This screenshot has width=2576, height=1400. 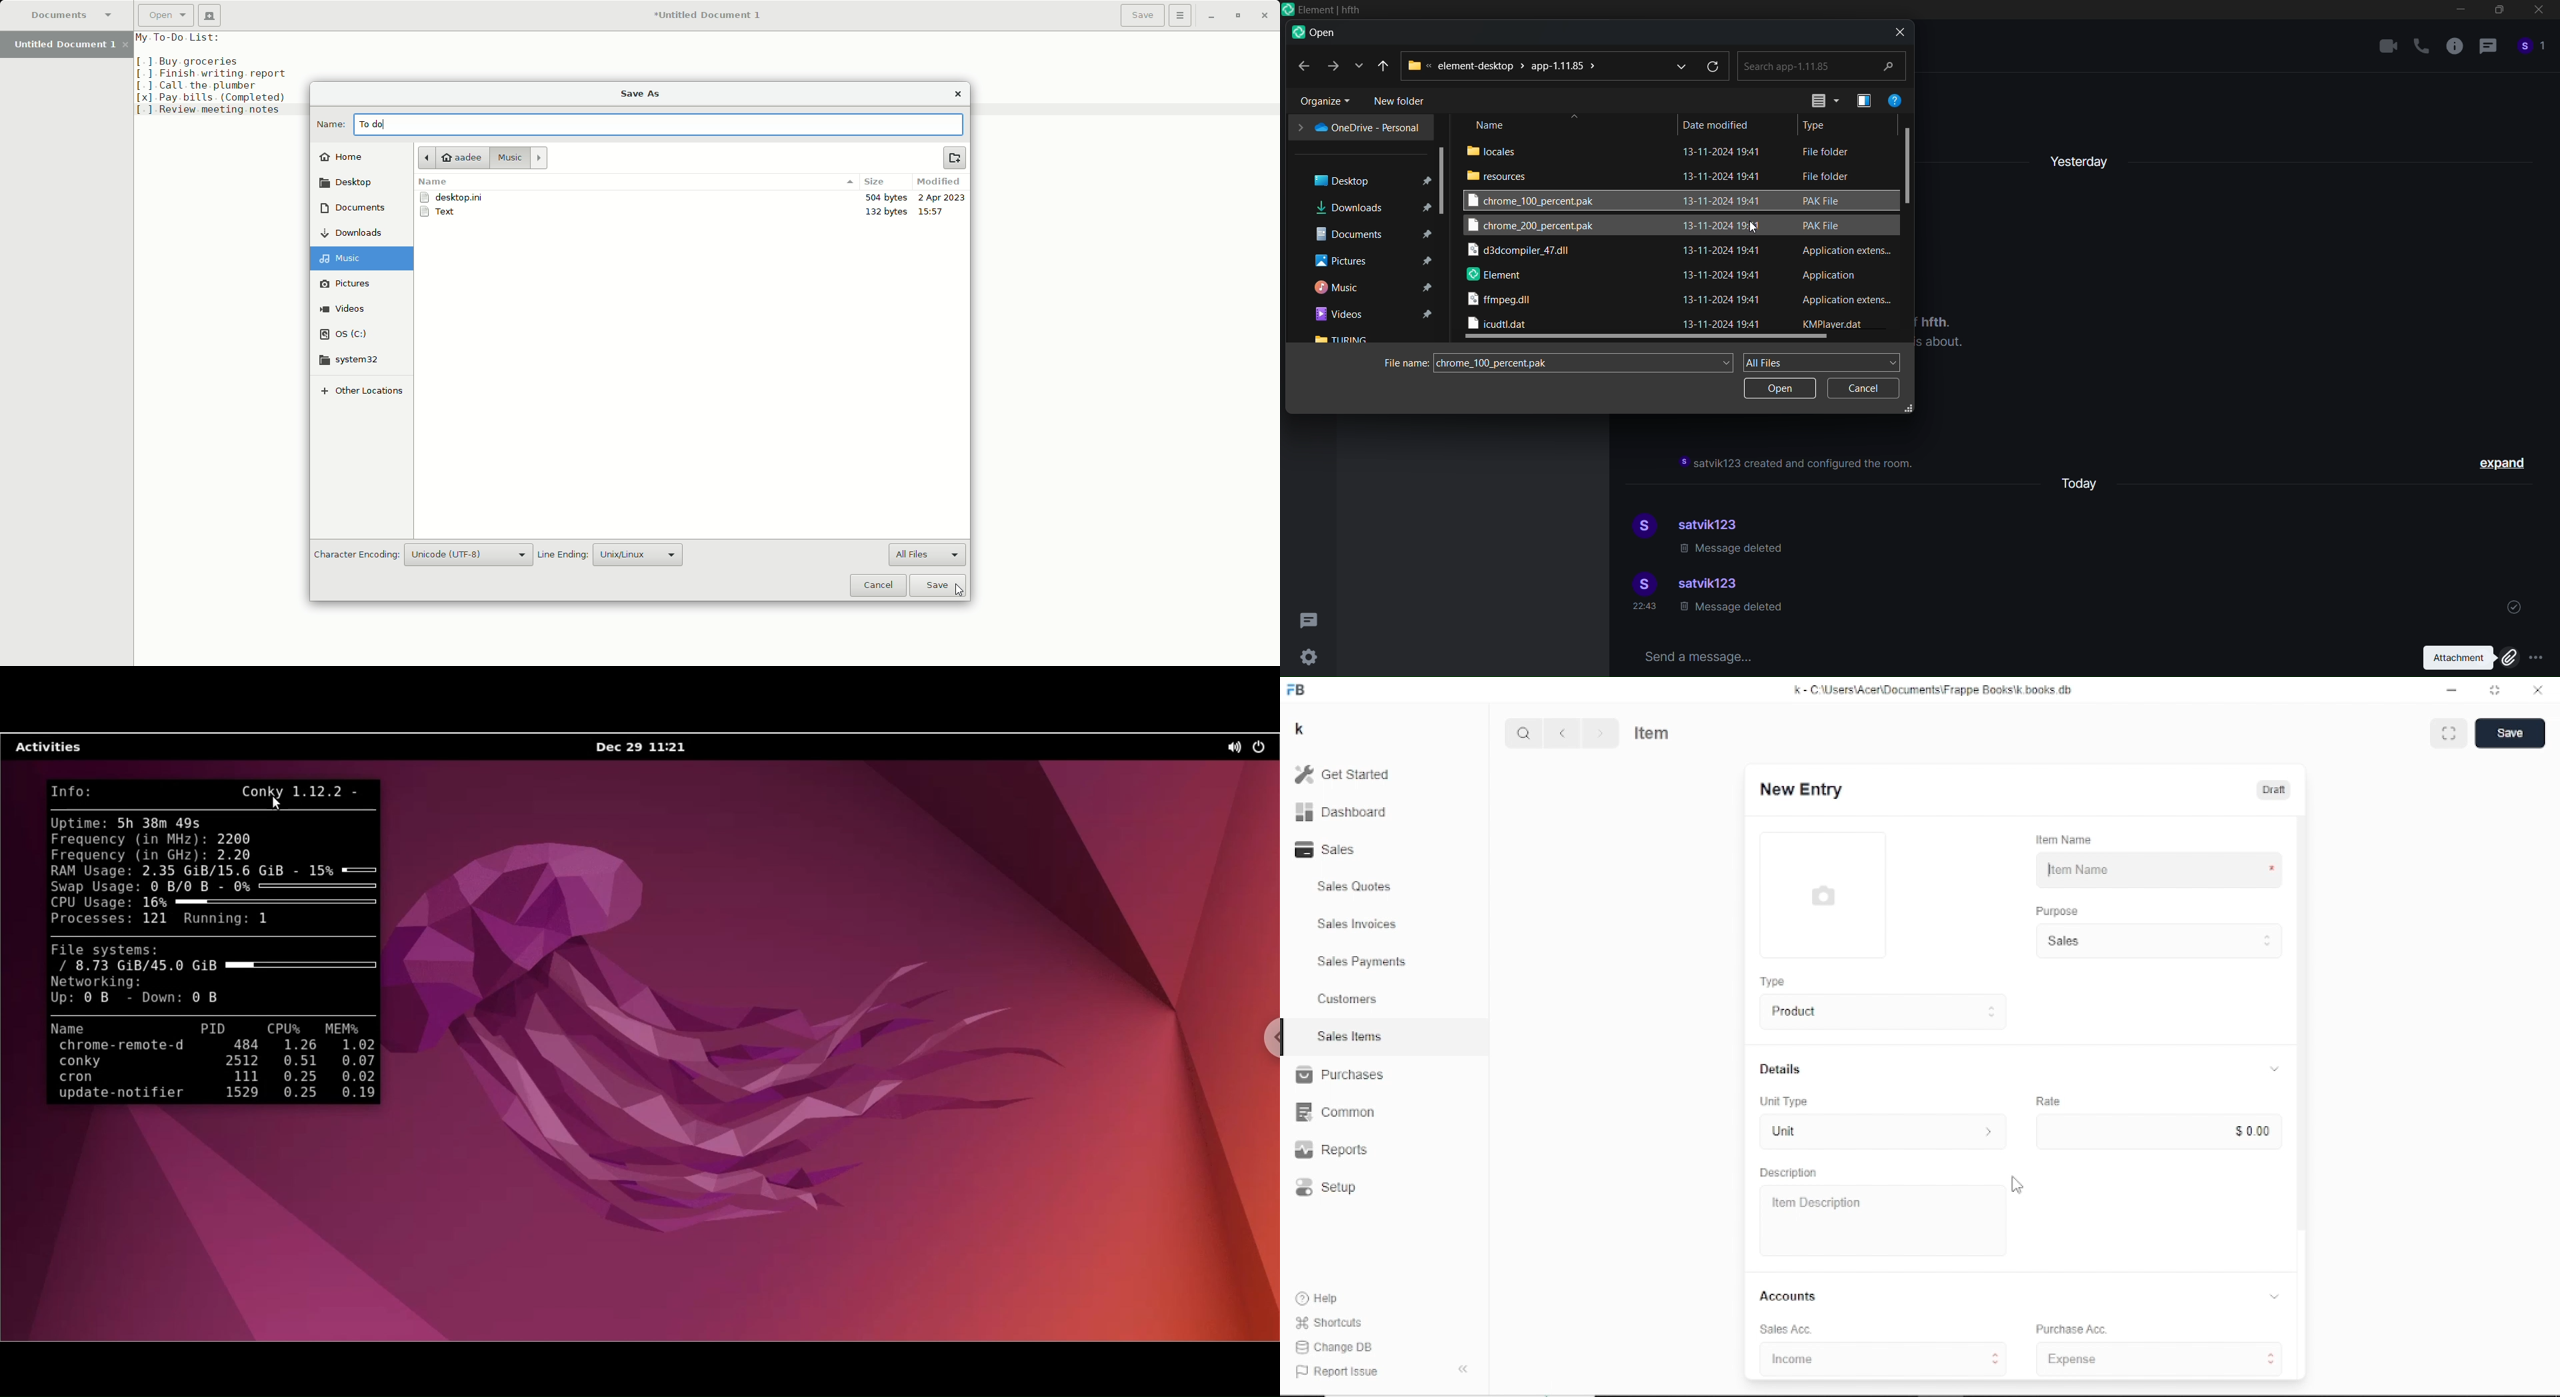 I want to click on Next, so click(x=1599, y=733).